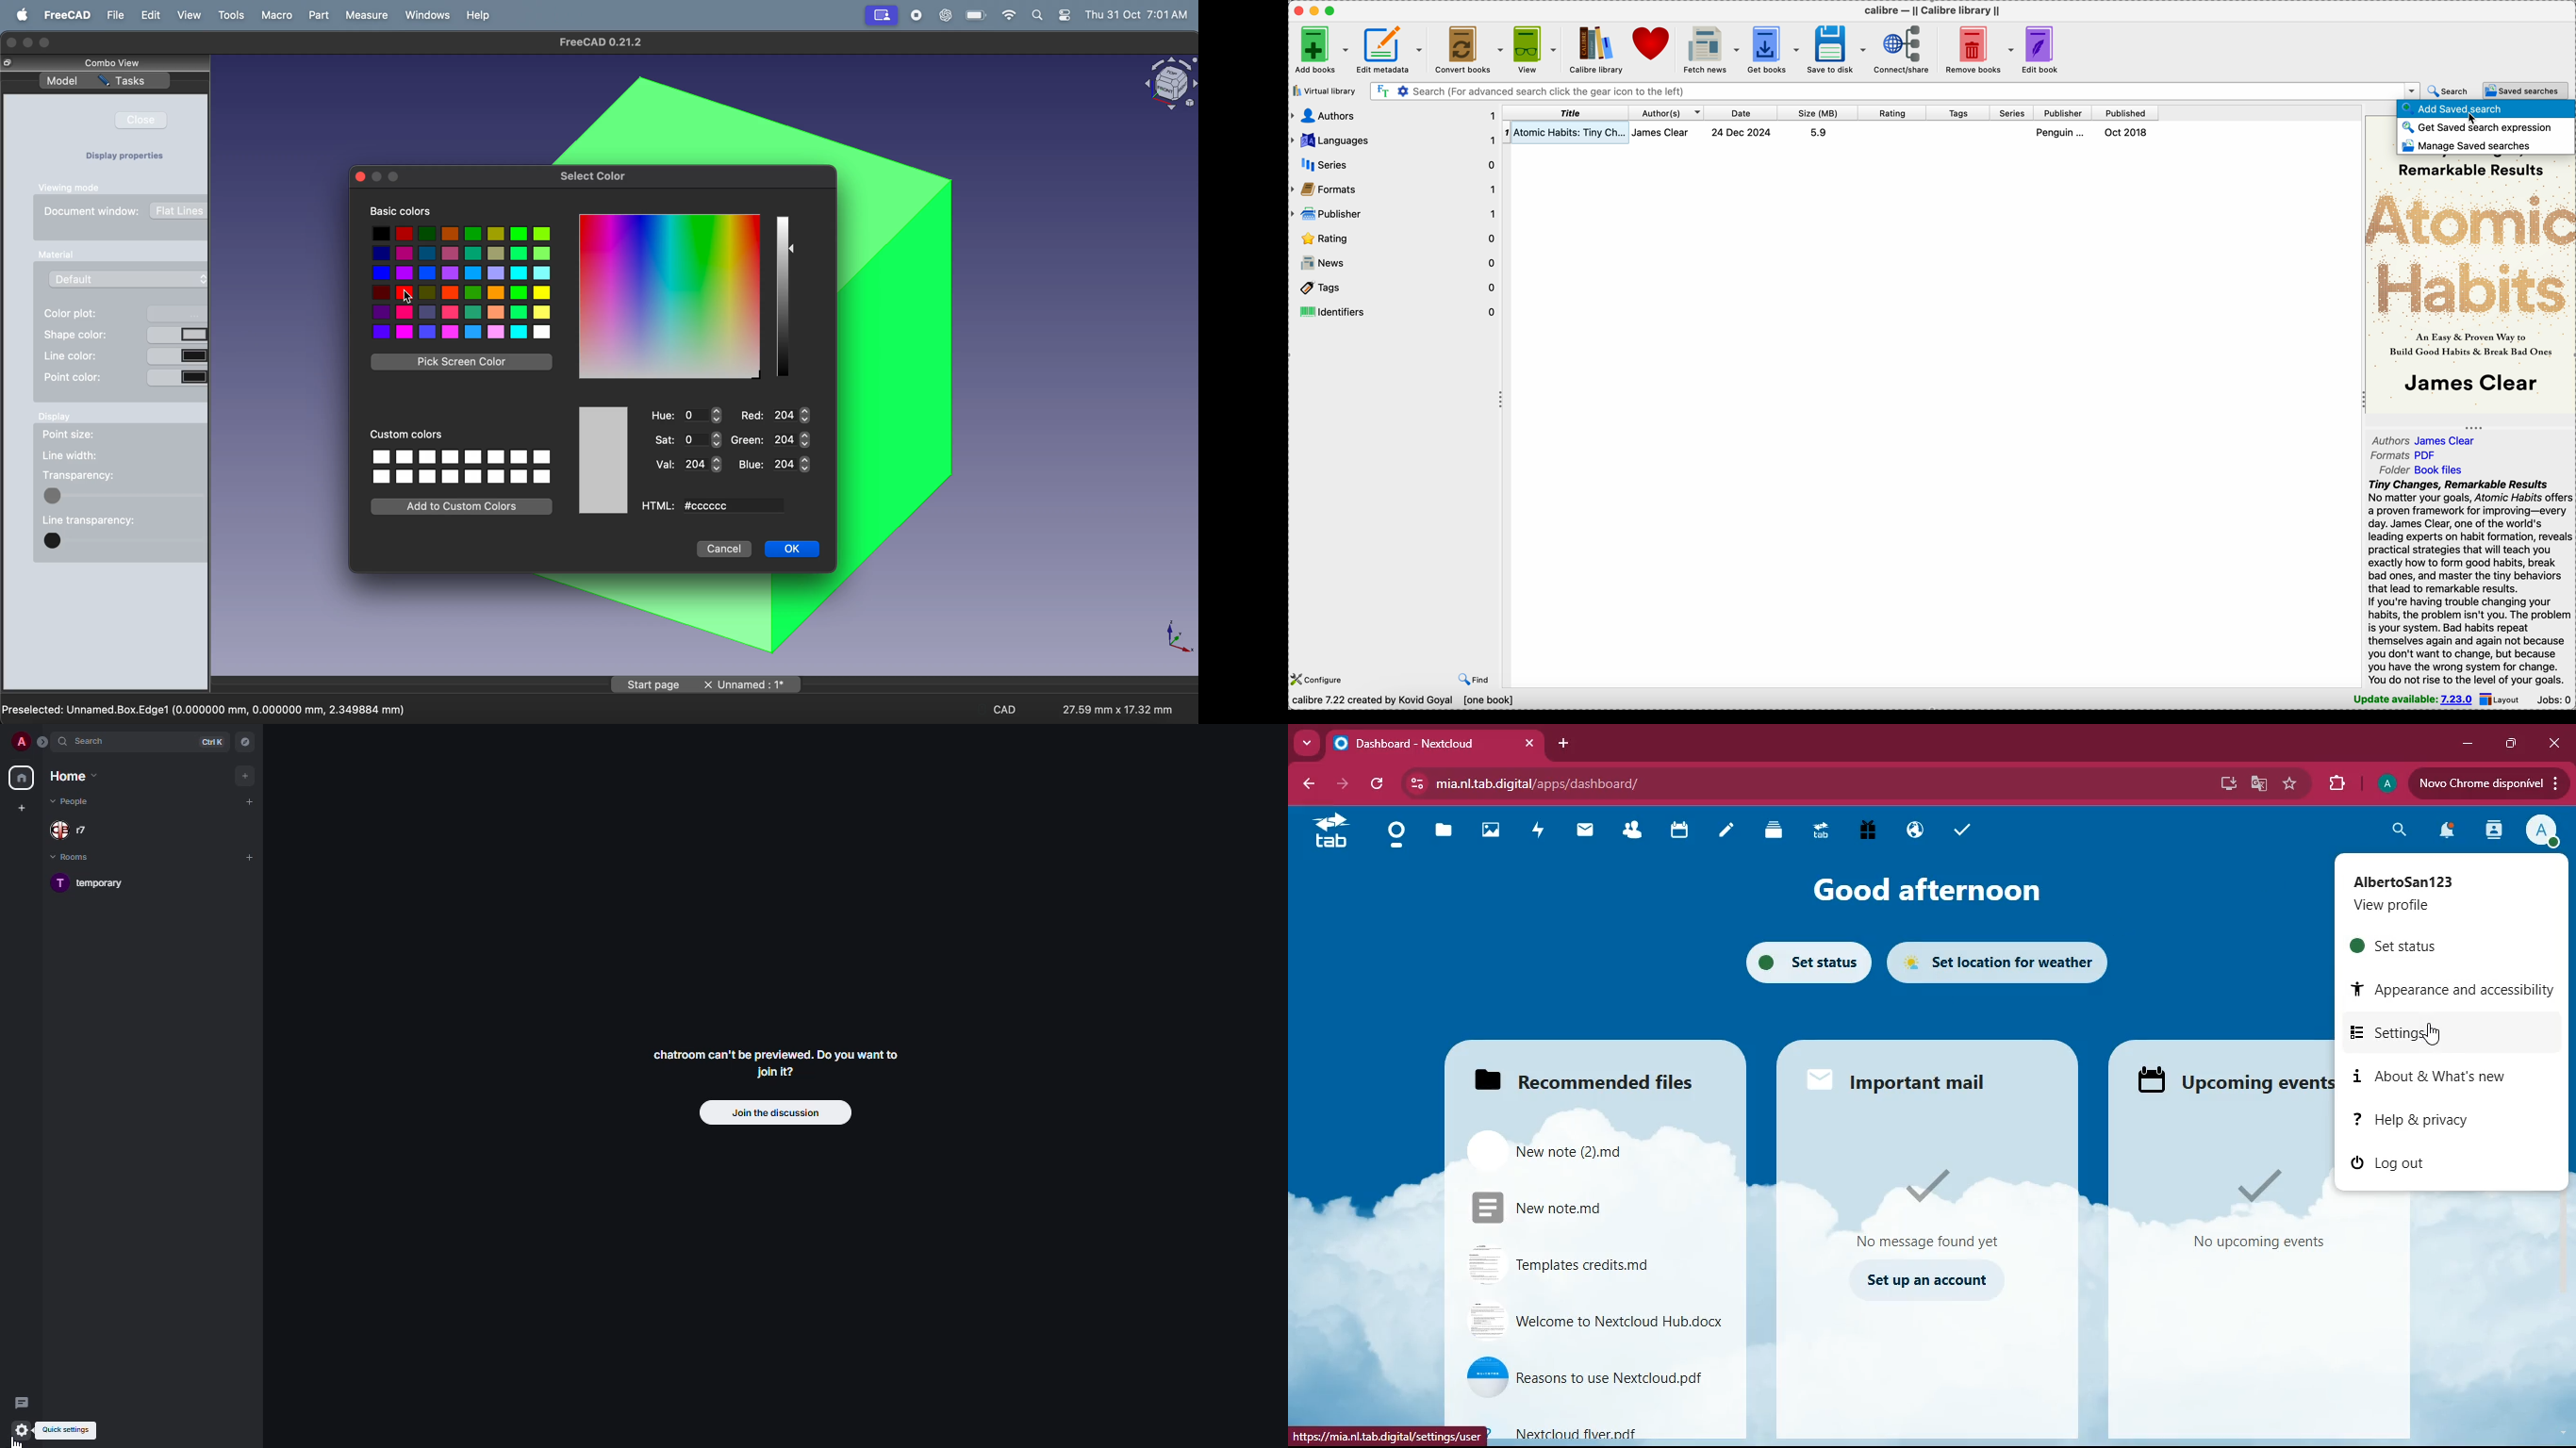 This screenshot has height=1456, width=2576. Describe the element at coordinates (20, 1399) in the screenshot. I see `threads` at that location.